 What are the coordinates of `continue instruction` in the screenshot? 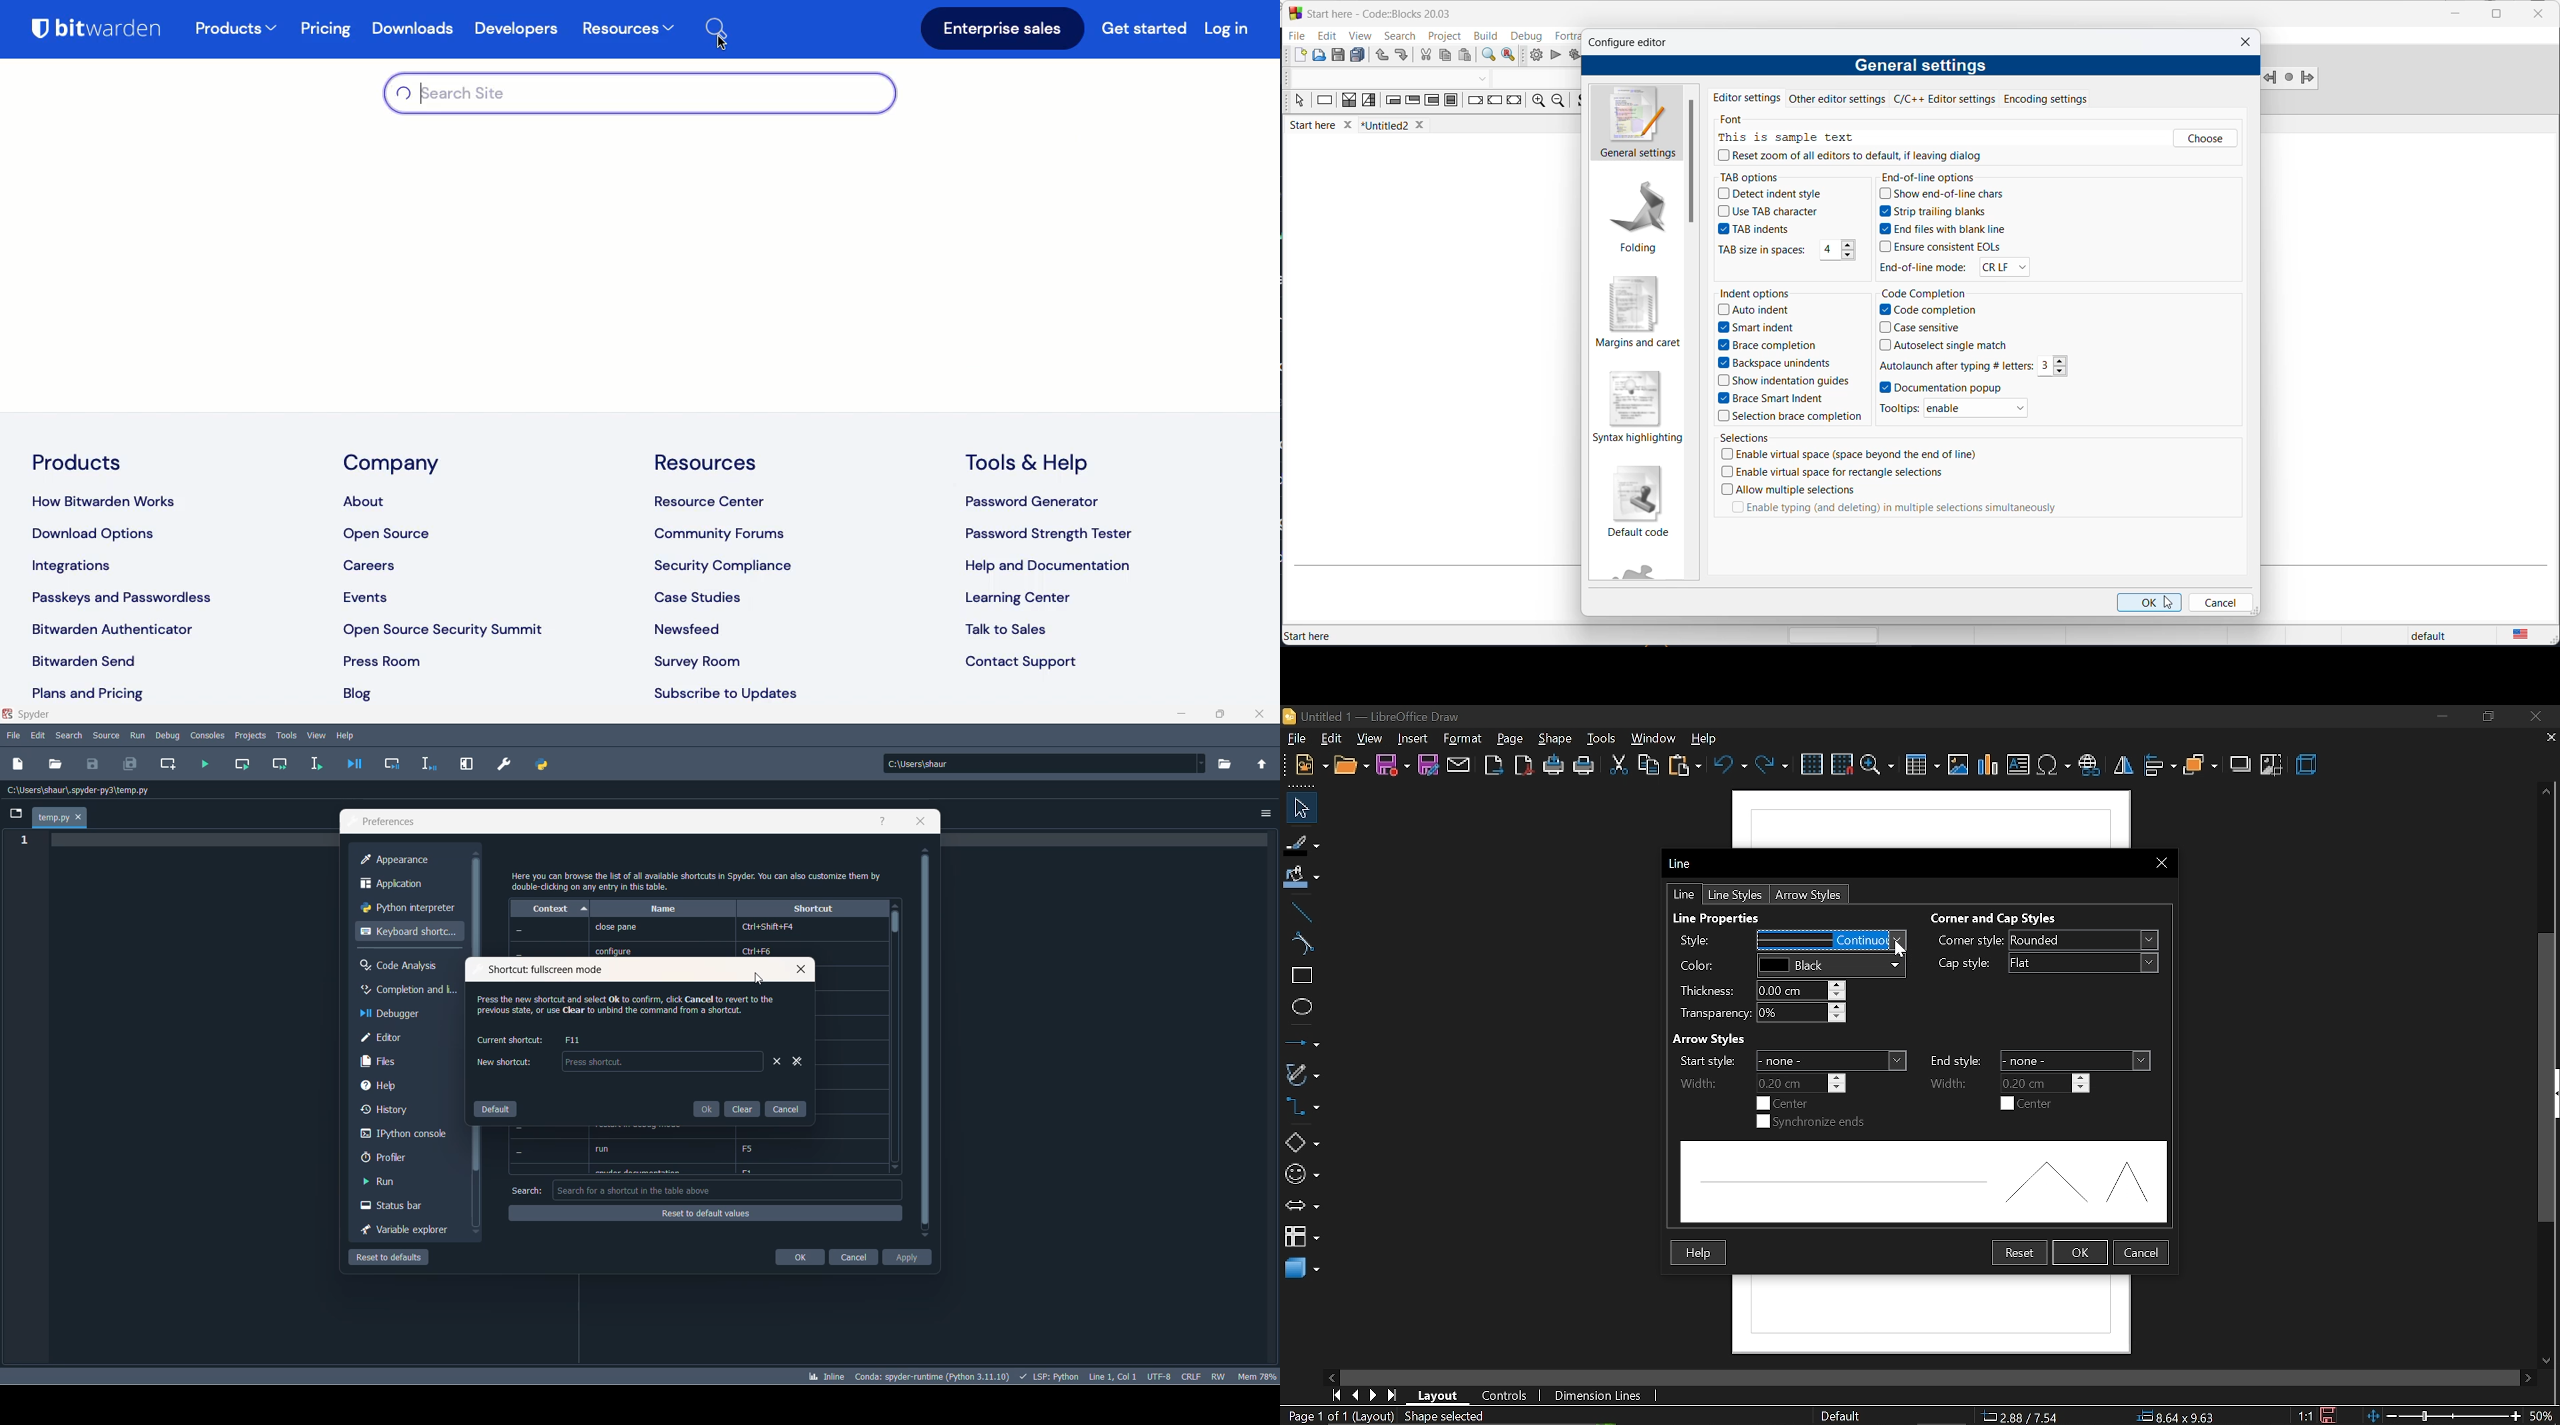 It's located at (1495, 103).